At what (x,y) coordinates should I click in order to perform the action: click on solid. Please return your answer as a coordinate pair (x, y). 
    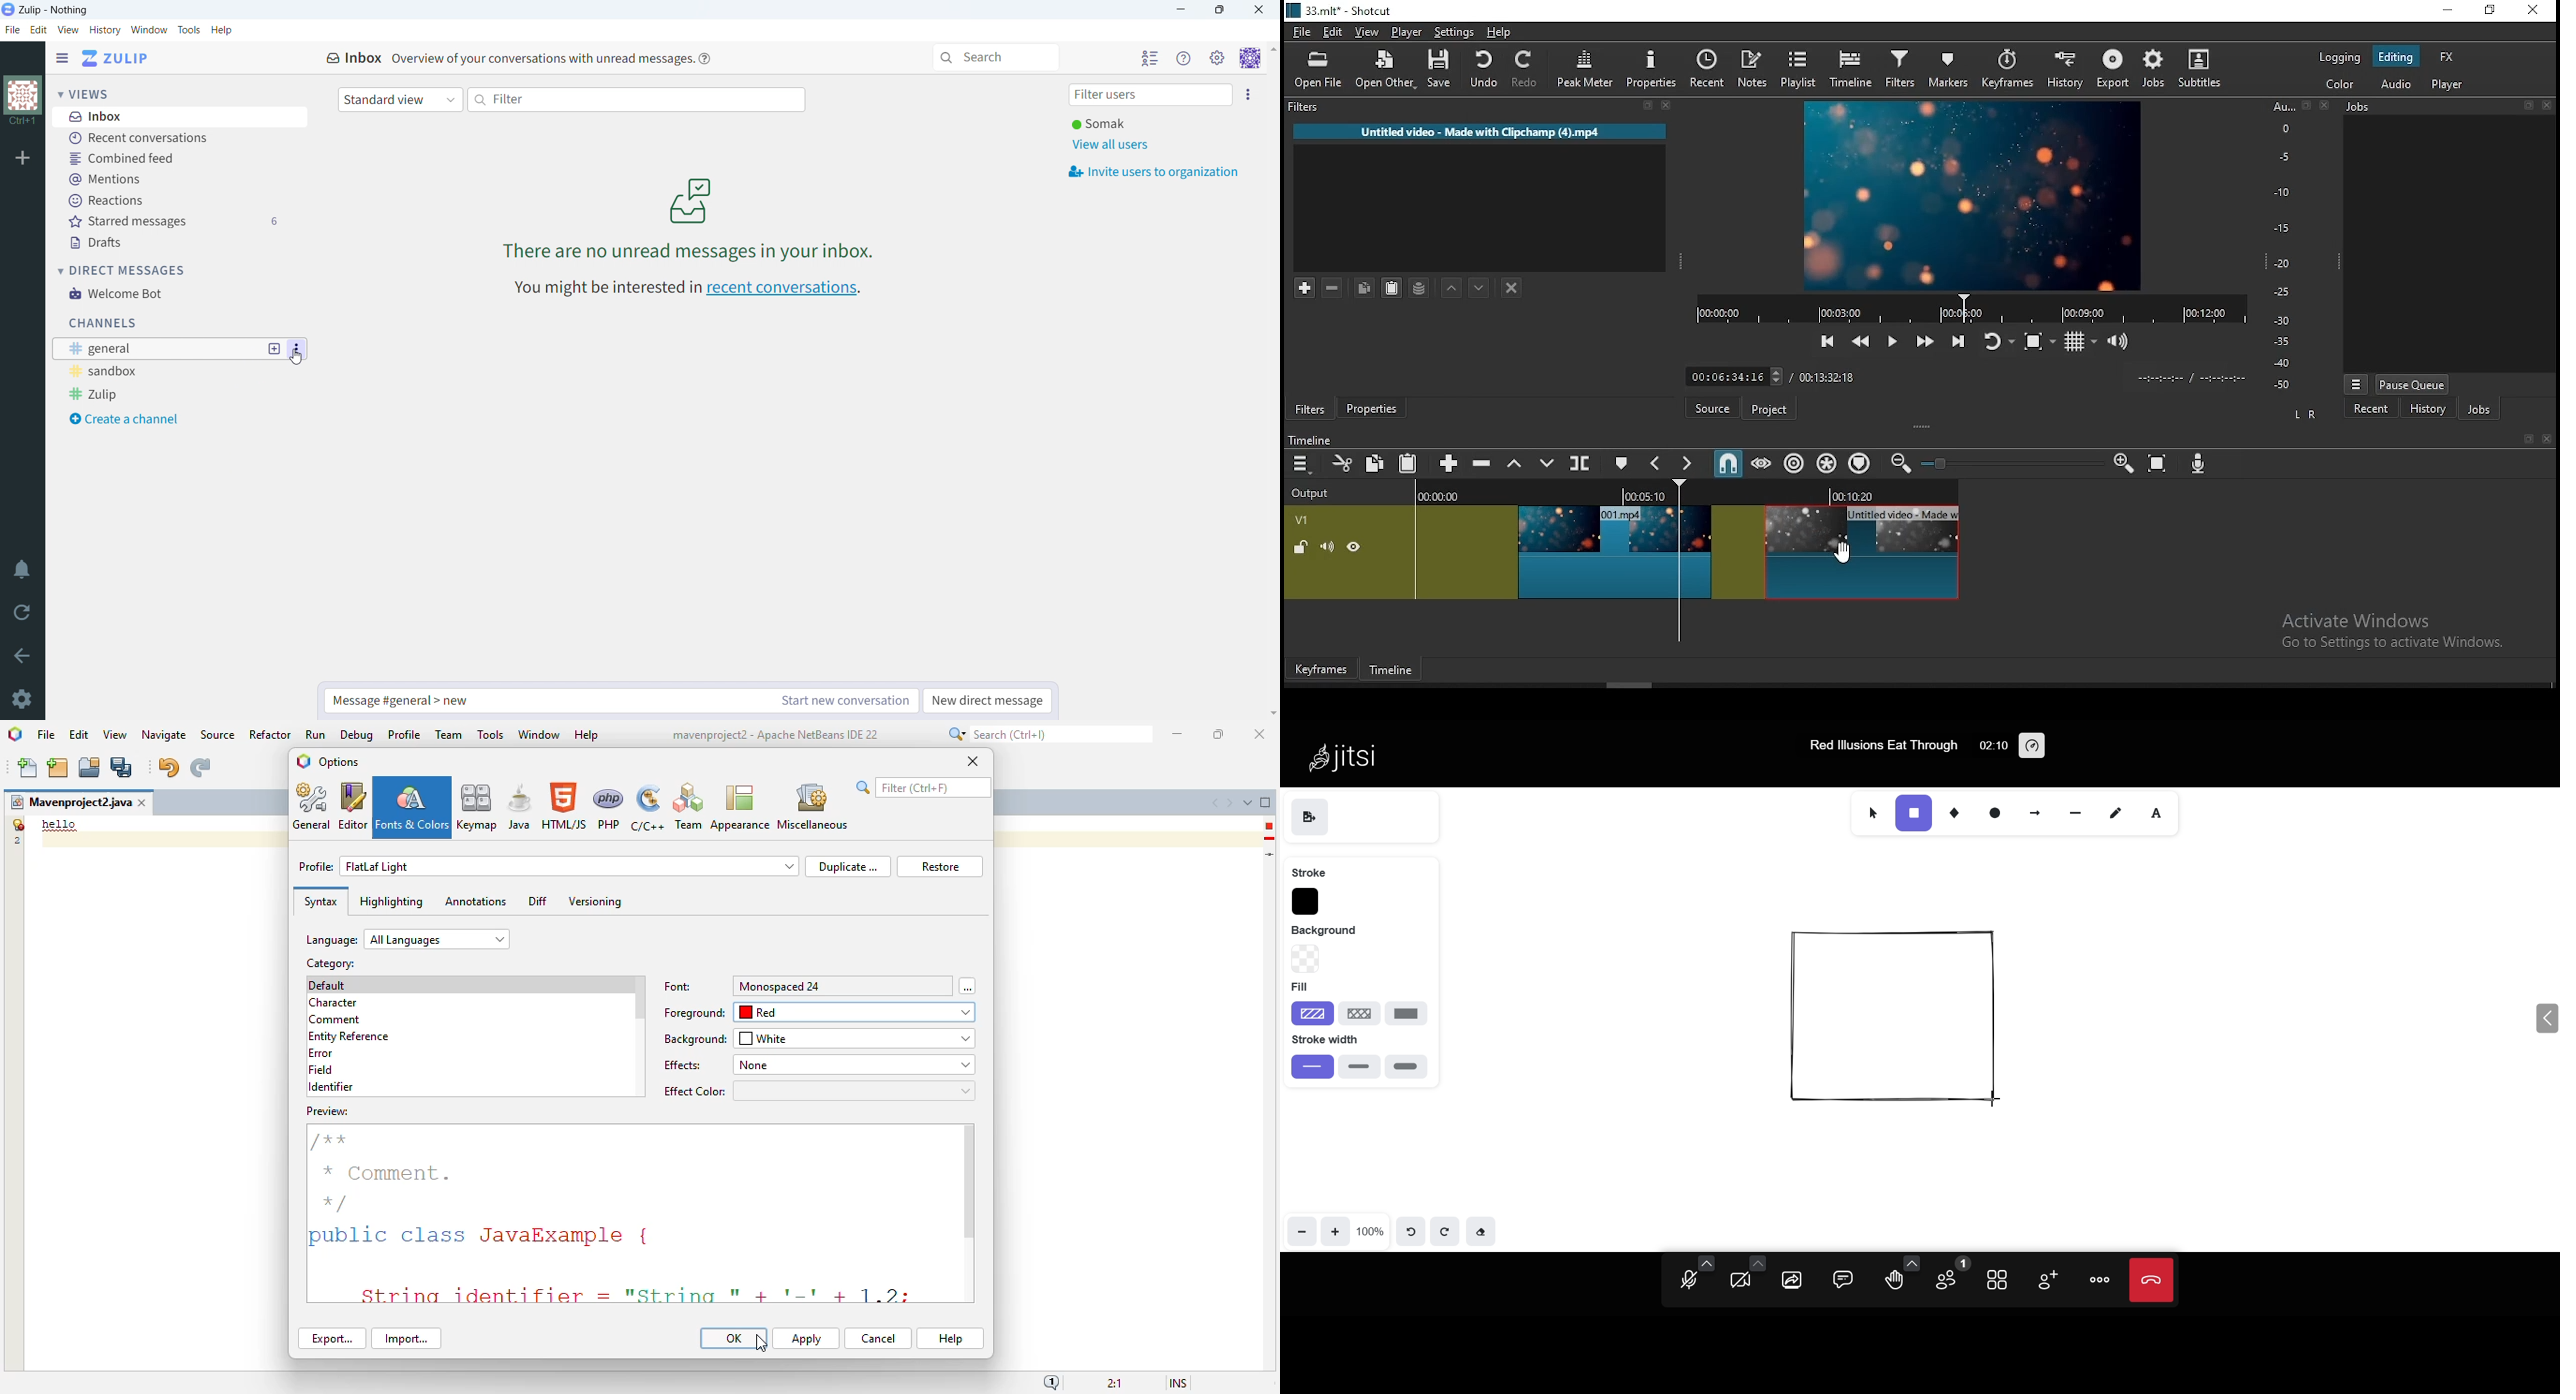
    Looking at the image, I should click on (1407, 1014).